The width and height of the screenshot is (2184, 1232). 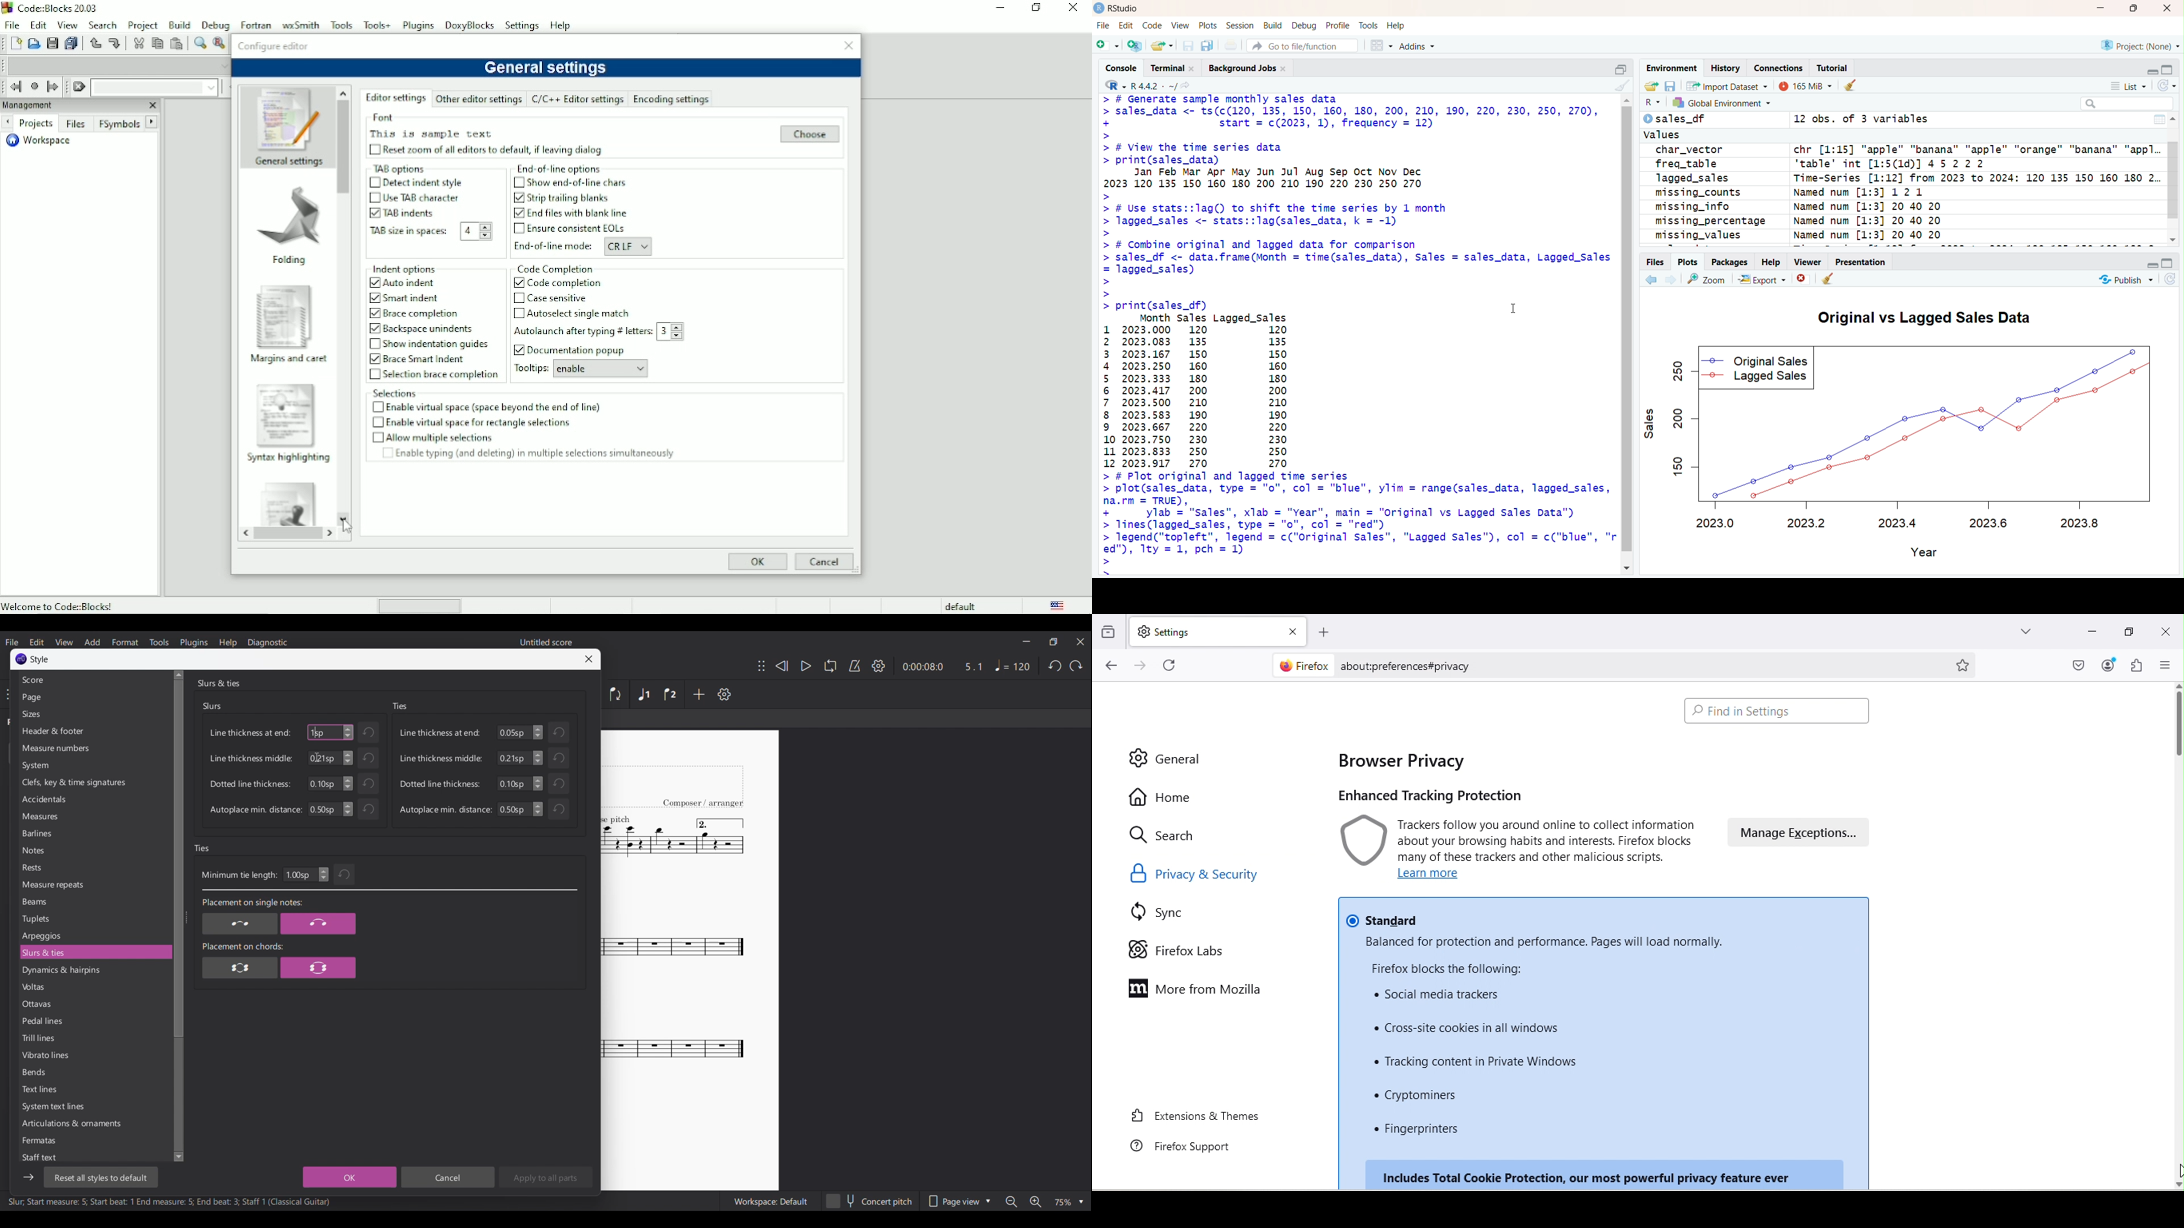 What do you see at coordinates (1162, 796) in the screenshot?
I see `Home` at bounding box center [1162, 796].